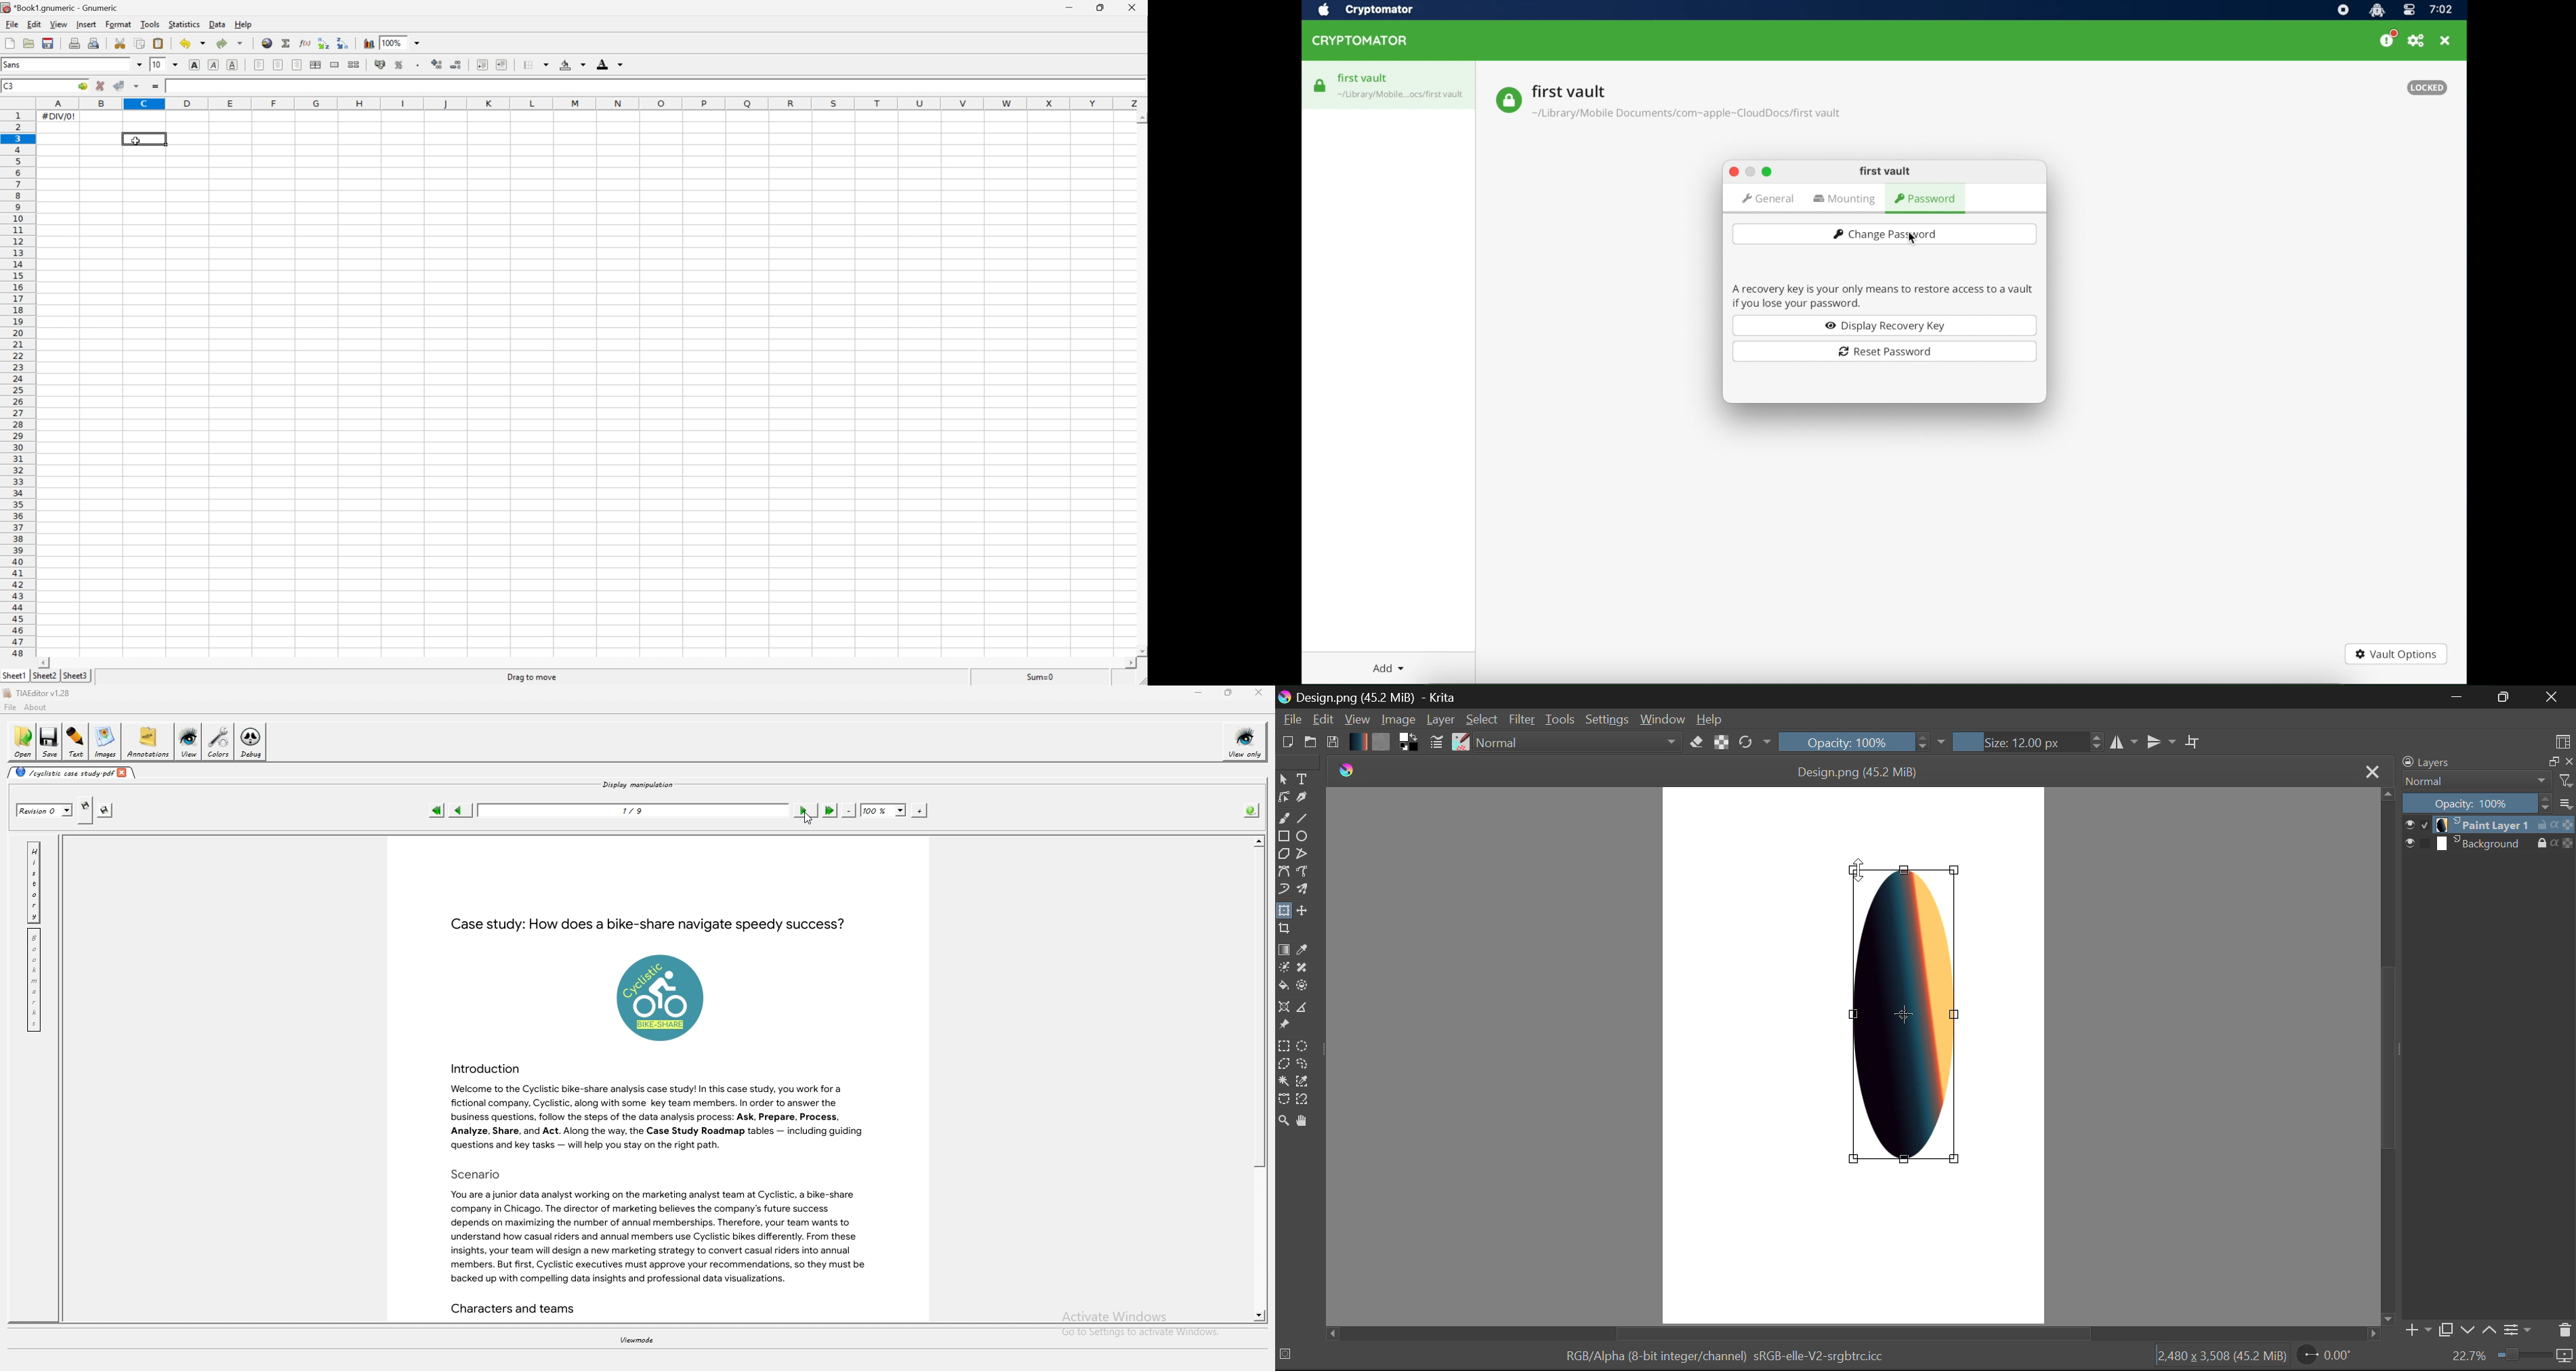 This screenshot has width=2576, height=1372. What do you see at coordinates (1688, 116) in the screenshot?
I see `vault location` at bounding box center [1688, 116].